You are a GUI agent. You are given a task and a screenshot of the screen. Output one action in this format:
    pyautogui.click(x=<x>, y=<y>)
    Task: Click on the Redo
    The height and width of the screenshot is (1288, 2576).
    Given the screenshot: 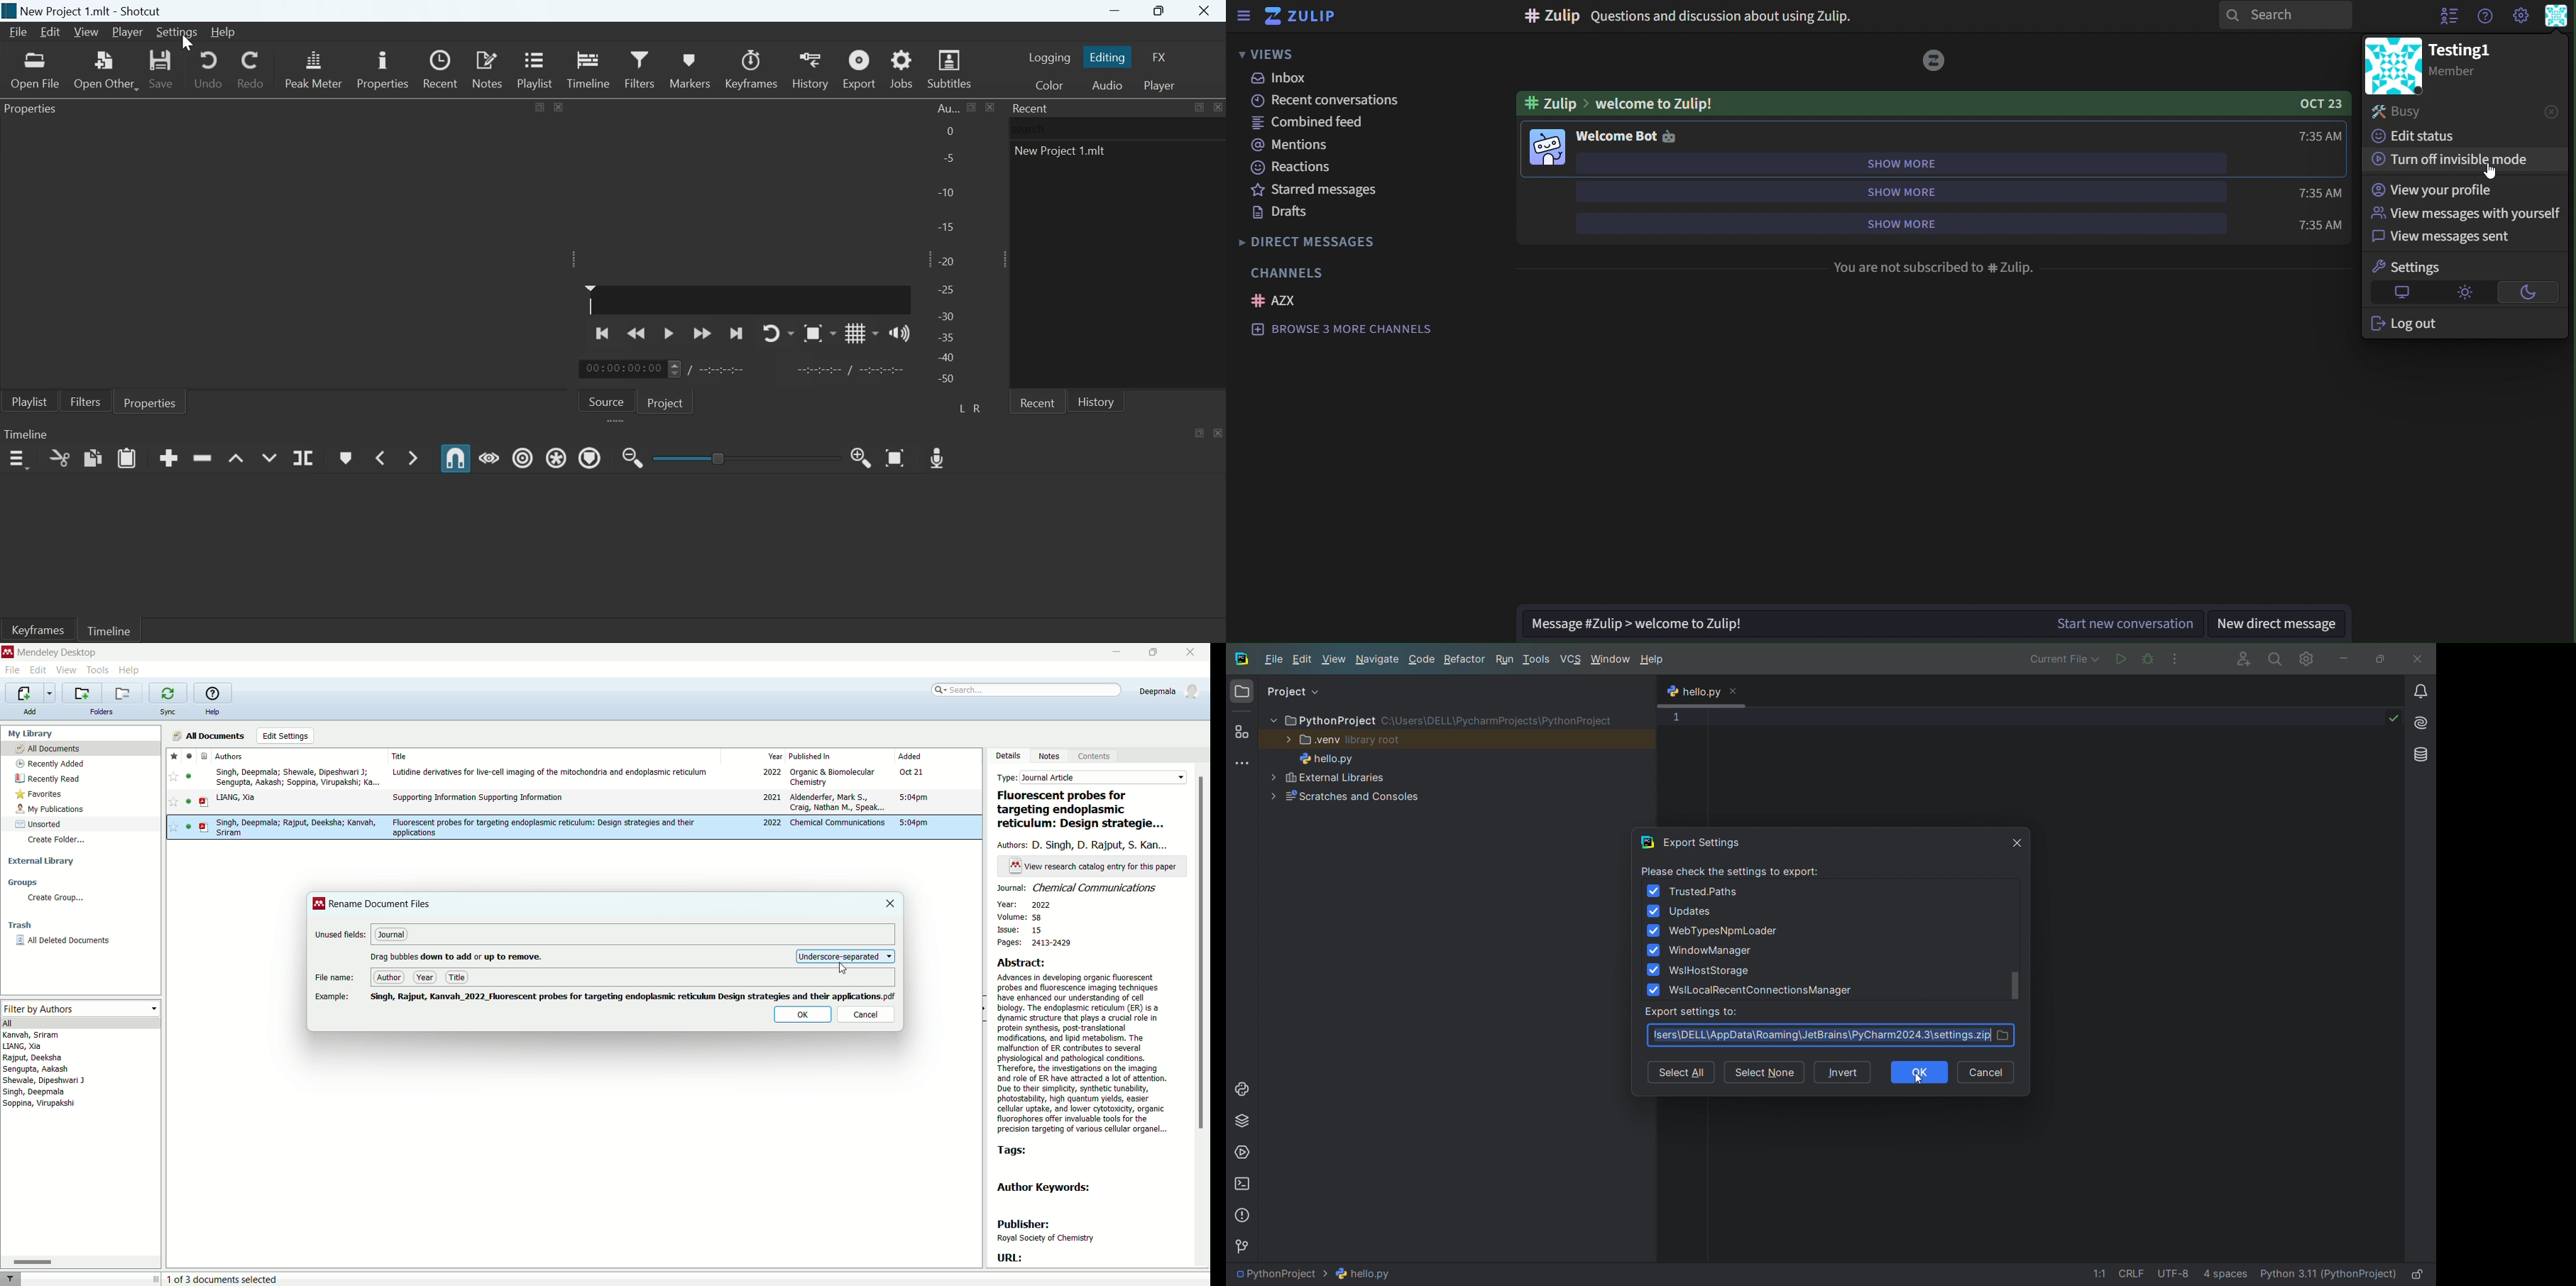 What is the action you would take?
    pyautogui.click(x=250, y=67)
    